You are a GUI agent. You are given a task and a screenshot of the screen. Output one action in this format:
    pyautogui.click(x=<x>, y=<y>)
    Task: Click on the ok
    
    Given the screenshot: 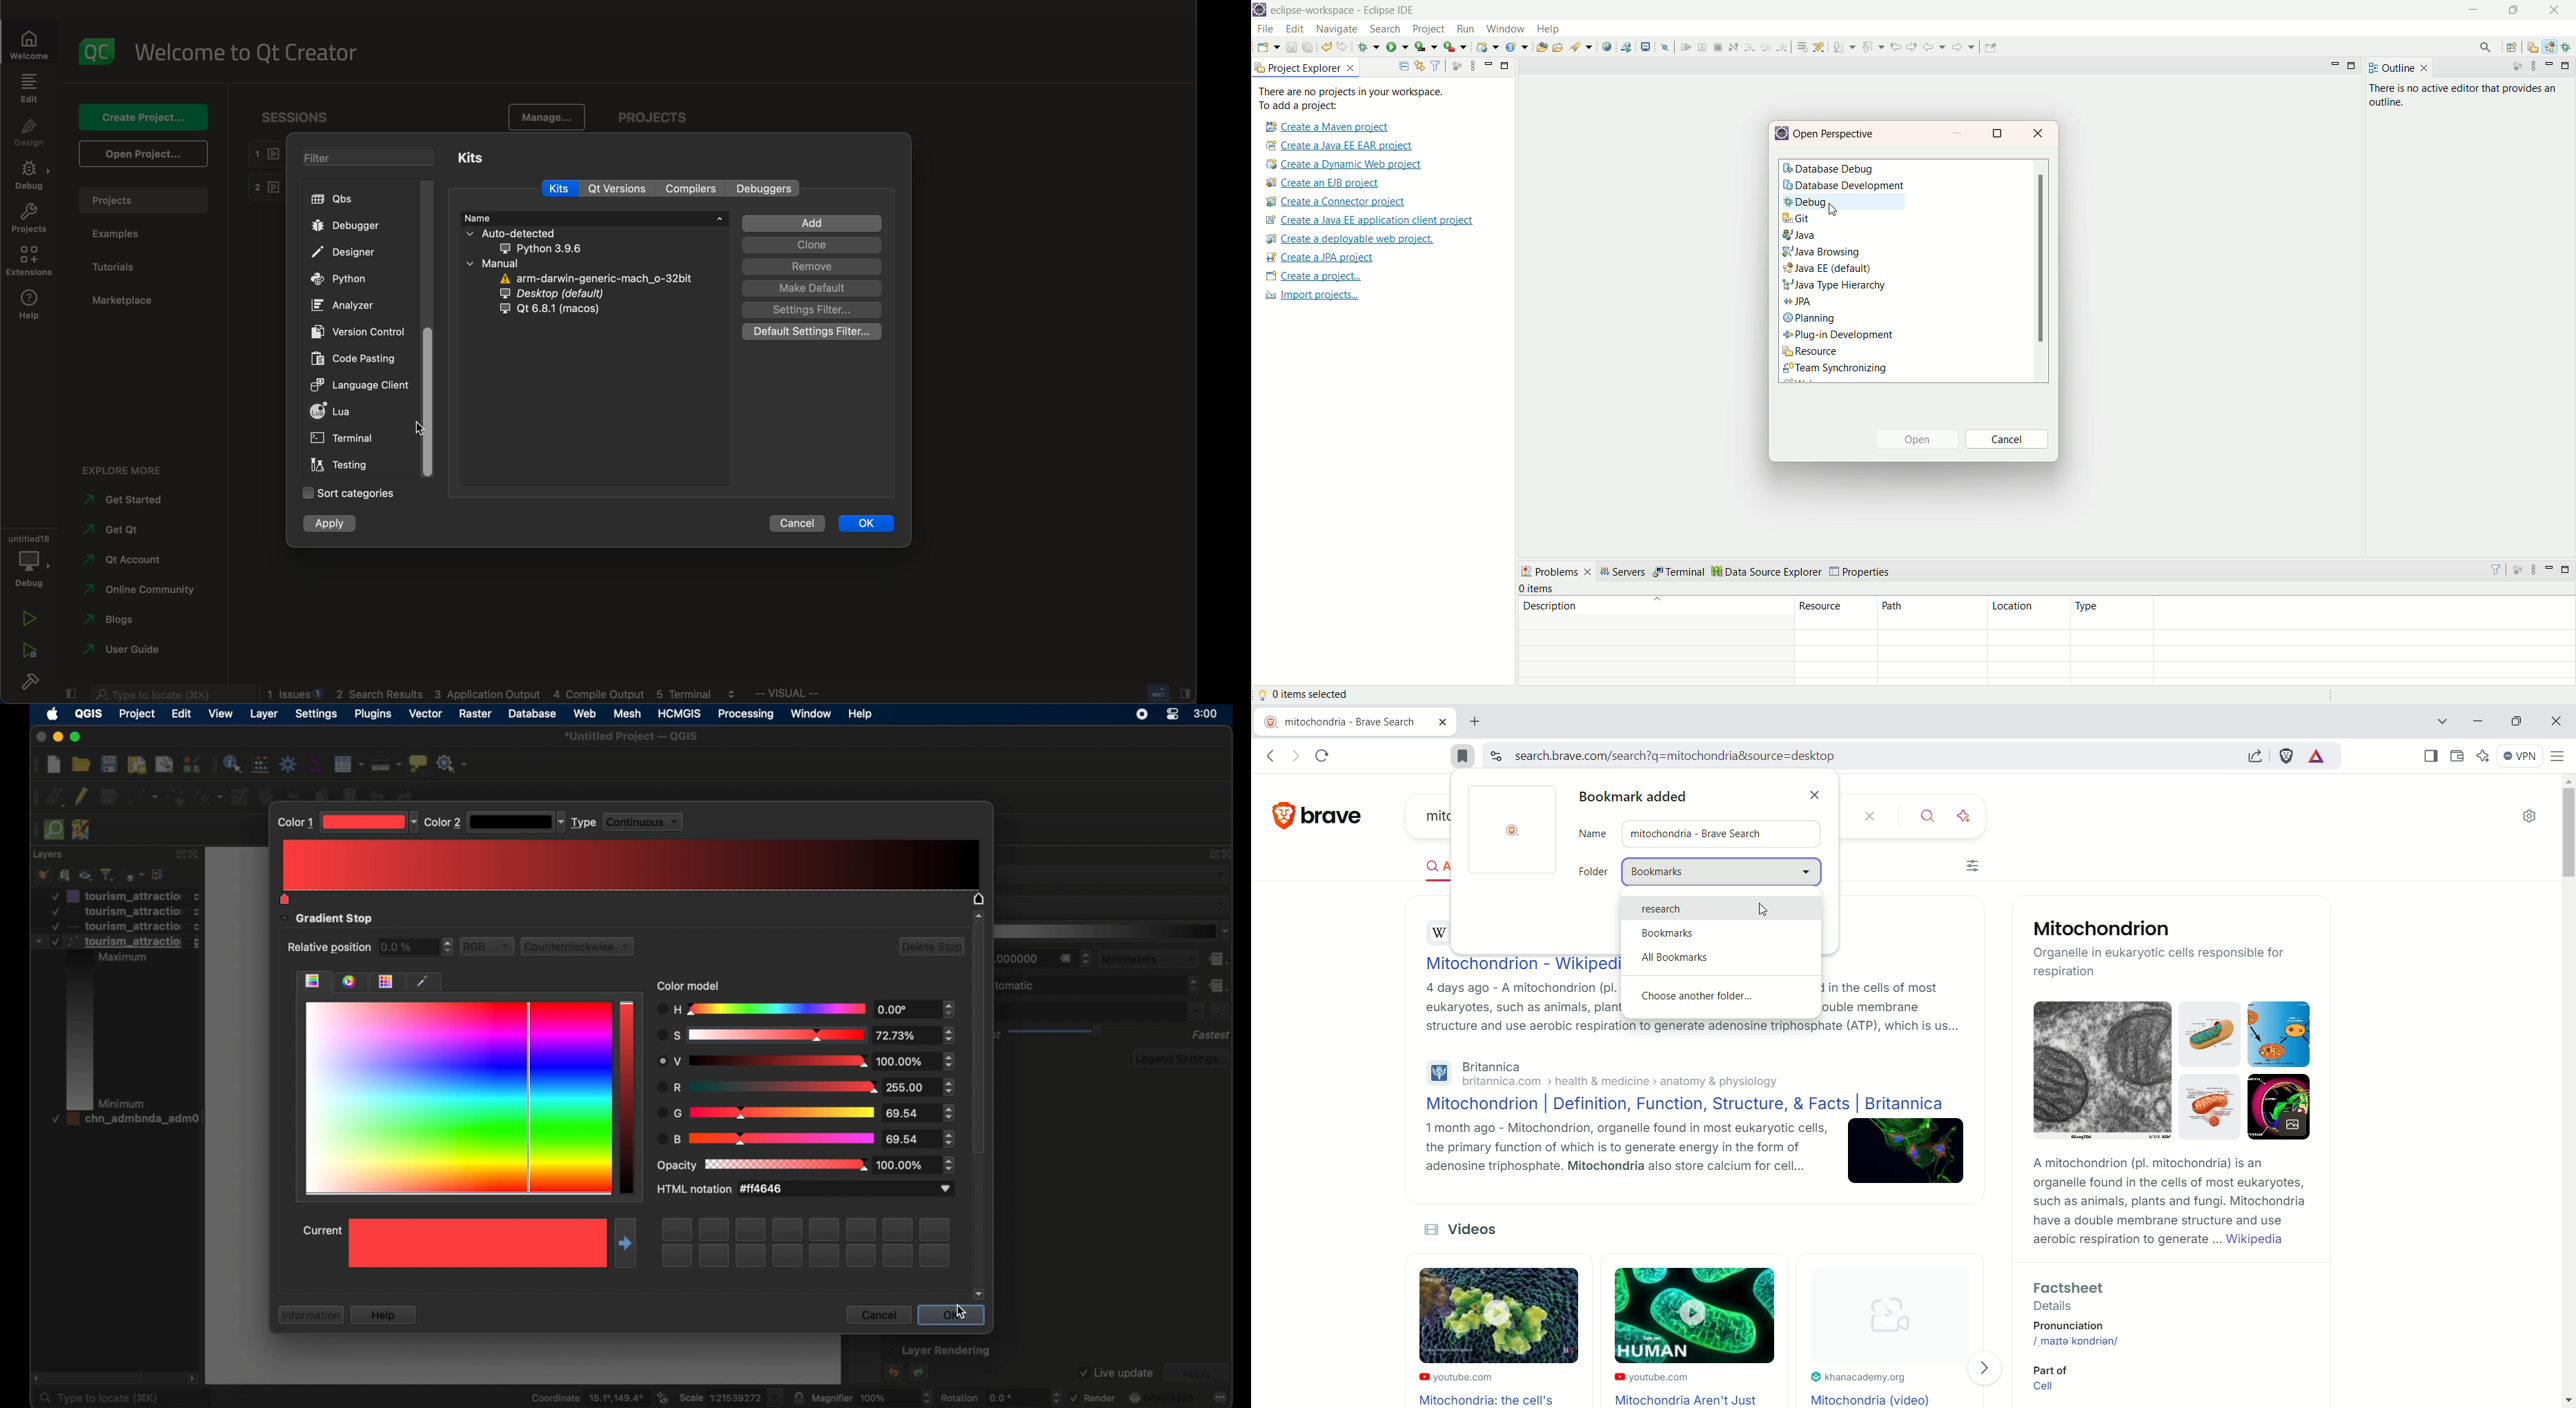 What is the action you would take?
    pyautogui.click(x=863, y=523)
    